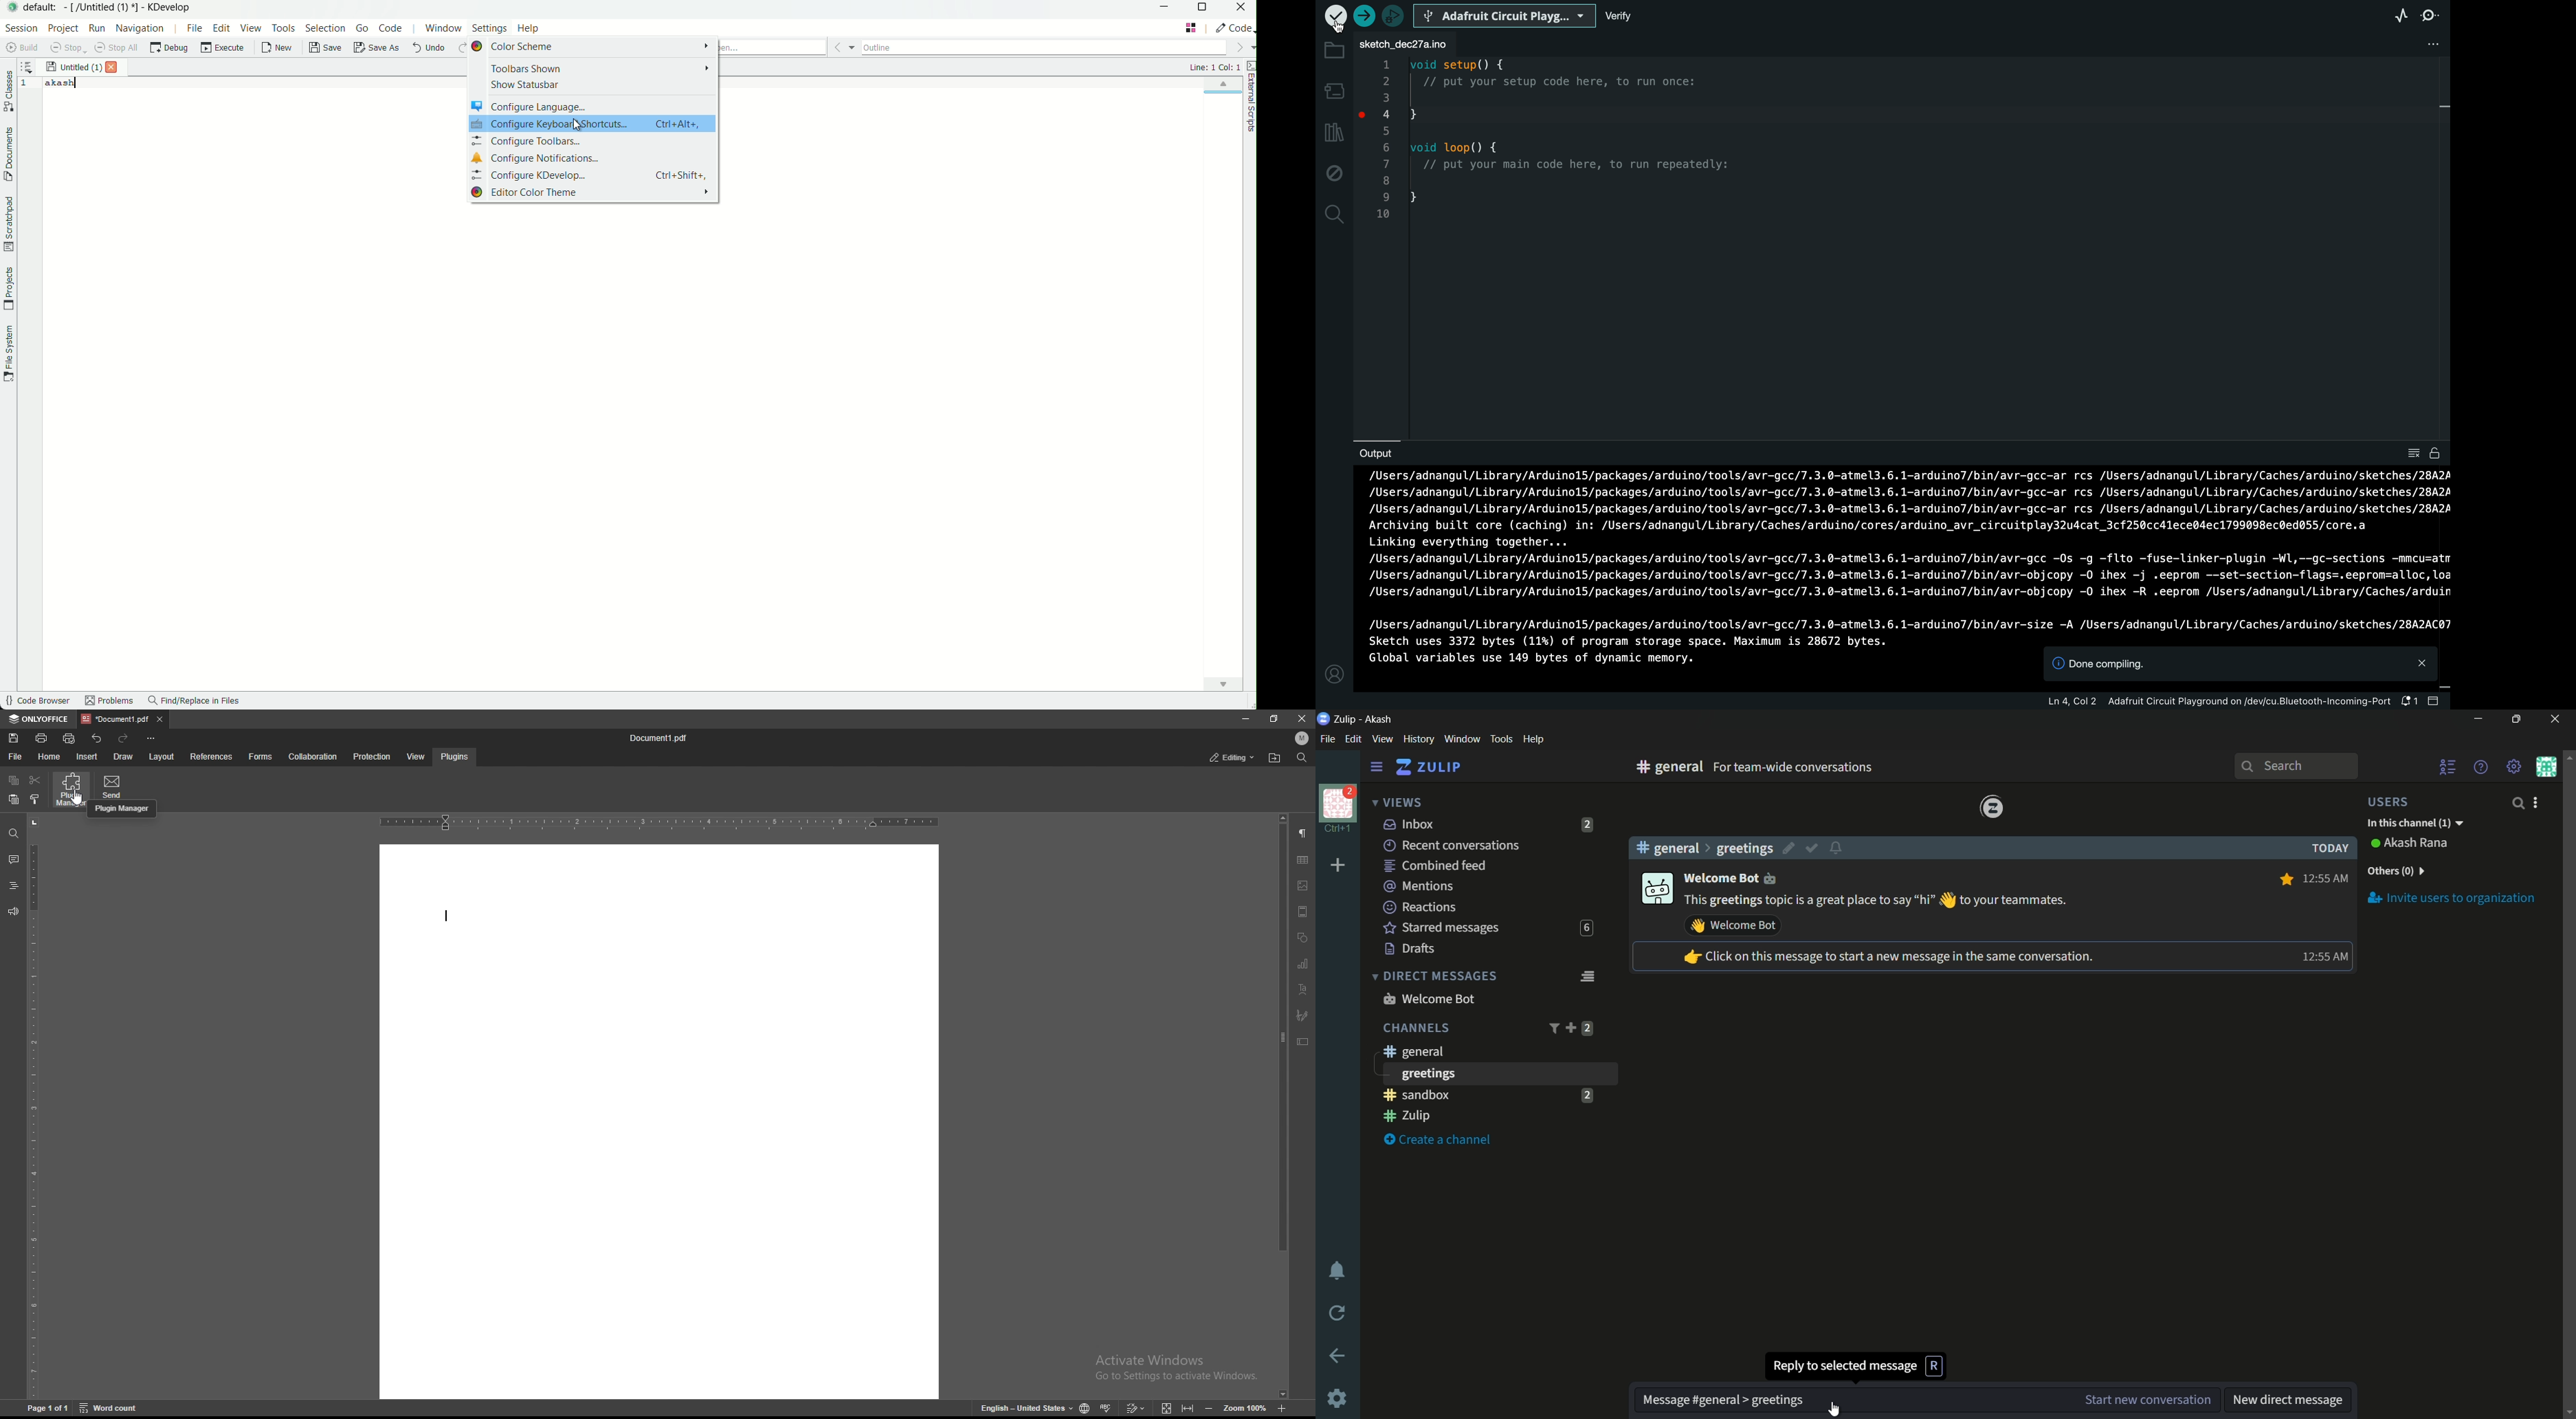 The image size is (2576, 1428). I want to click on 2 unread messages, so click(1588, 824).